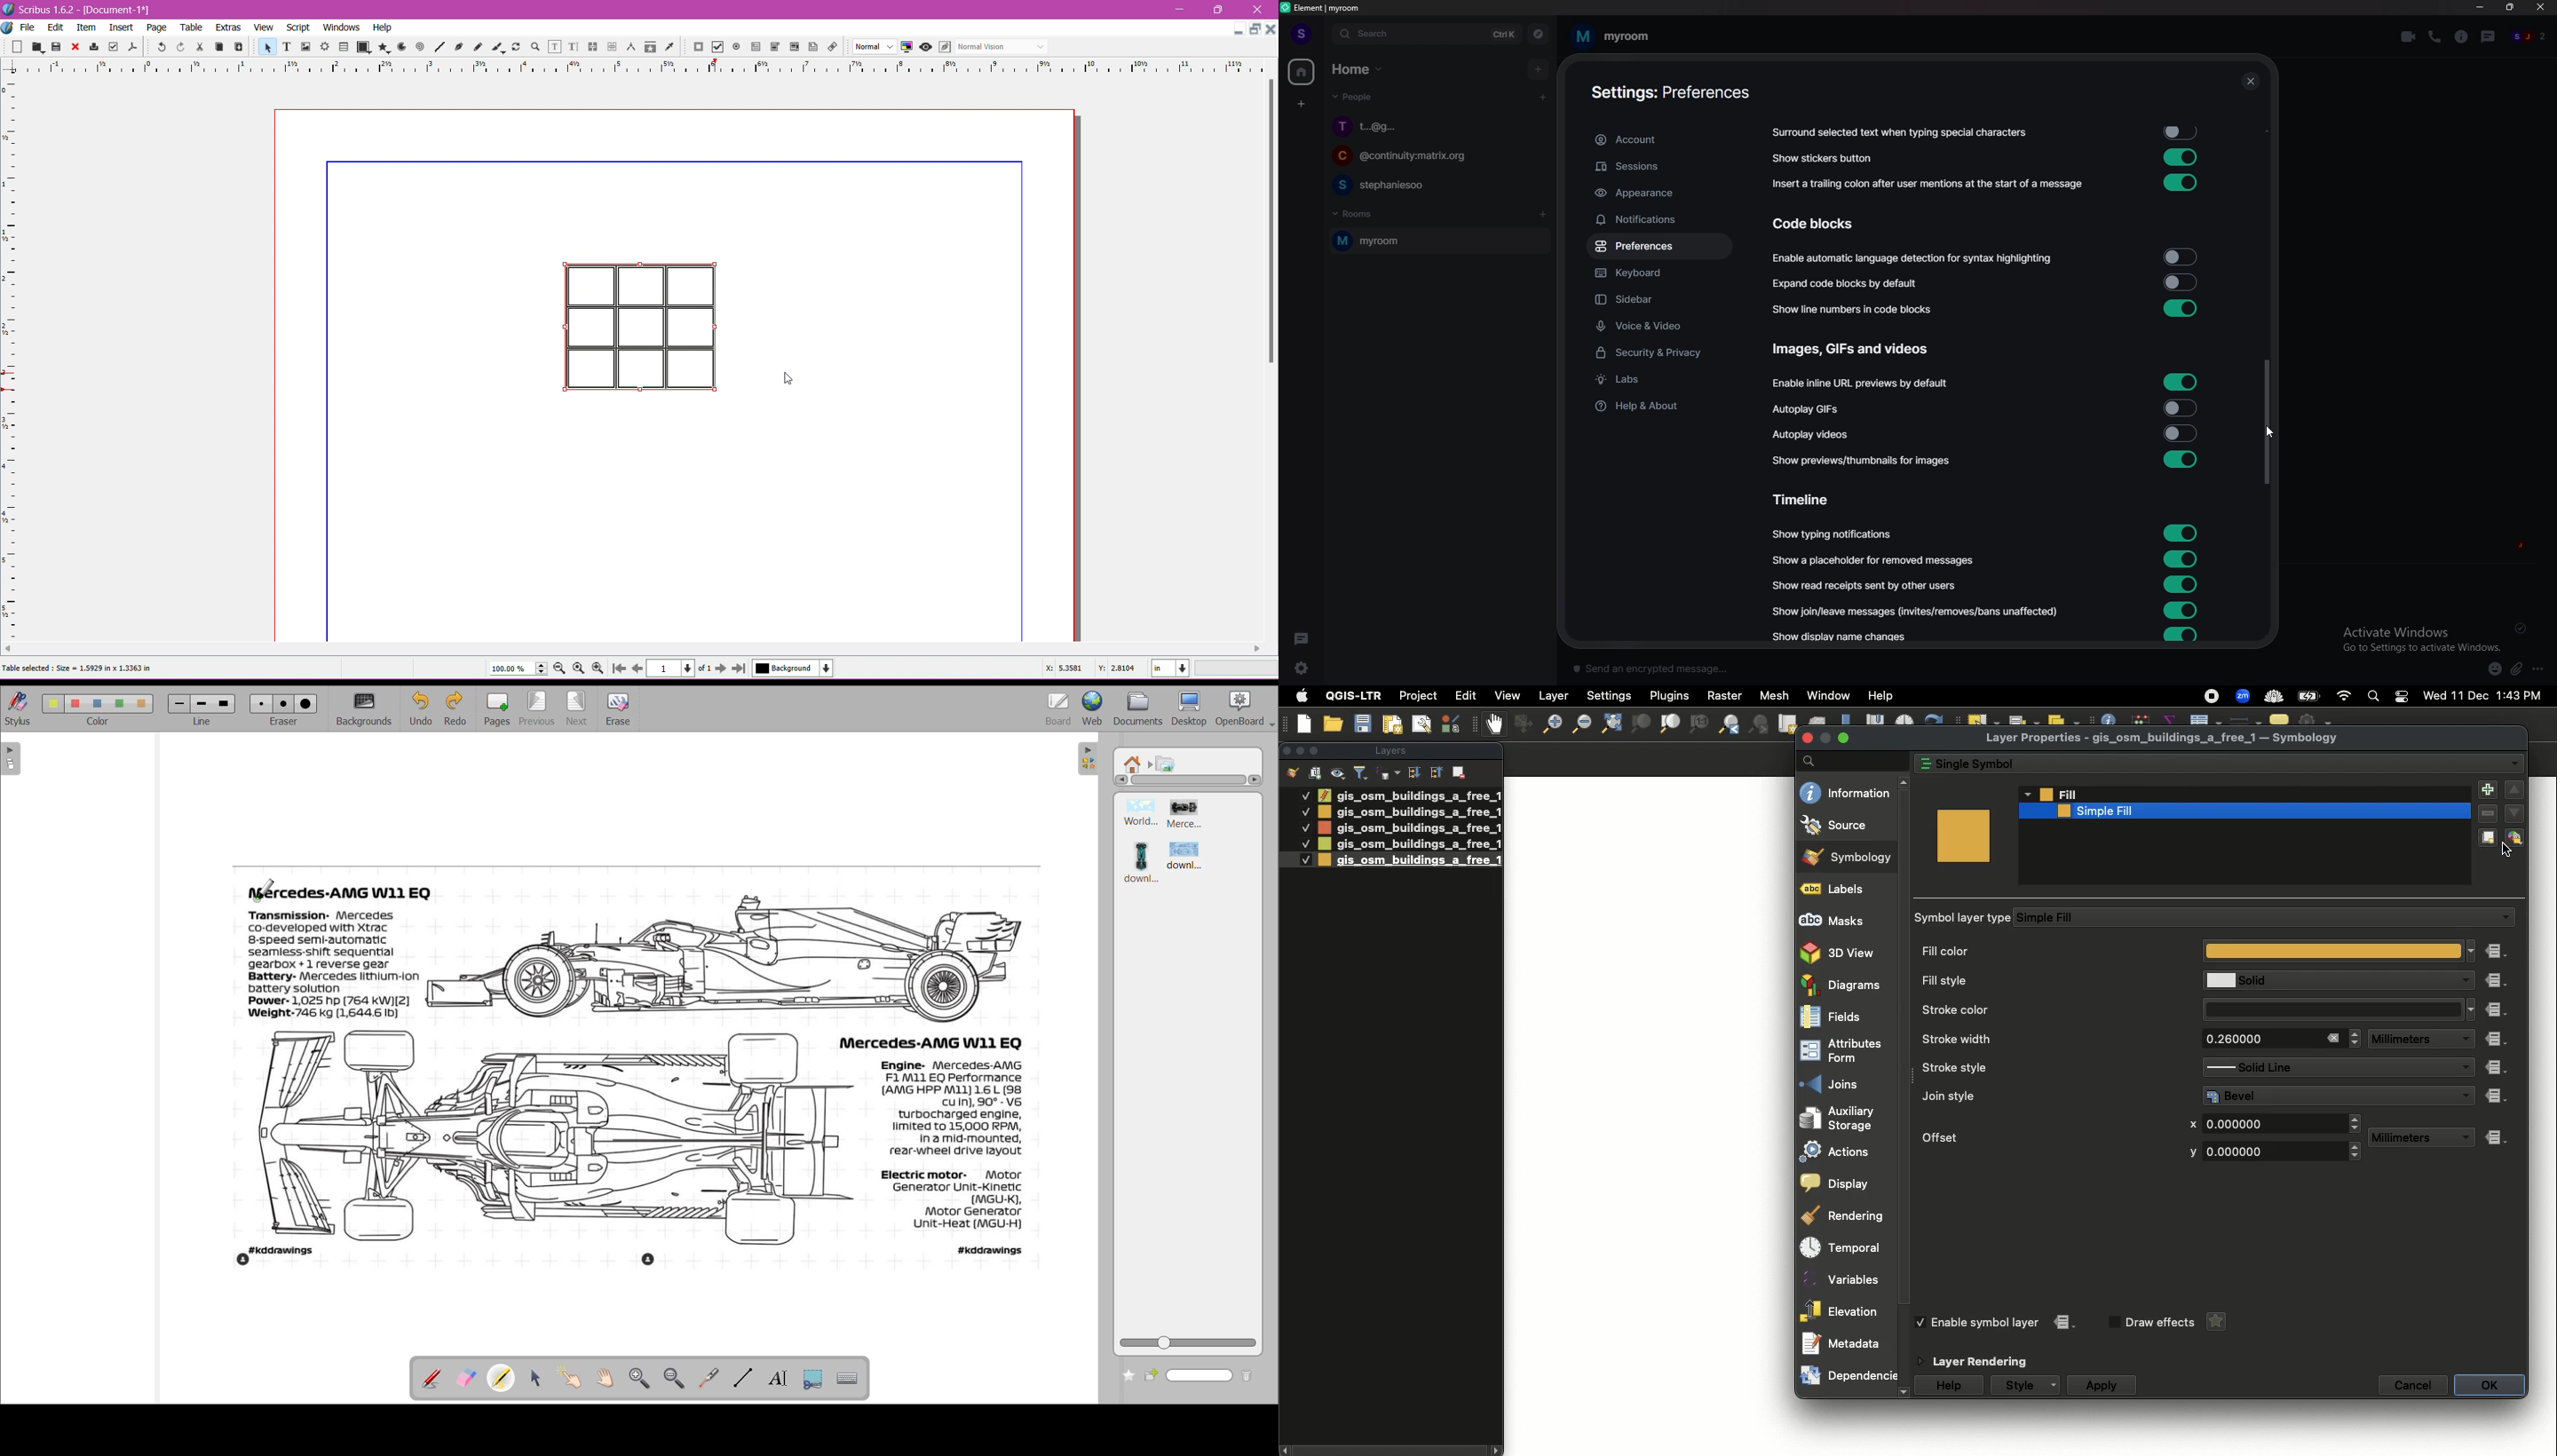 This screenshot has height=1456, width=2576. What do you see at coordinates (1436, 184) in the screenshot?
I see `chat` at bounding box center [1436, 184].